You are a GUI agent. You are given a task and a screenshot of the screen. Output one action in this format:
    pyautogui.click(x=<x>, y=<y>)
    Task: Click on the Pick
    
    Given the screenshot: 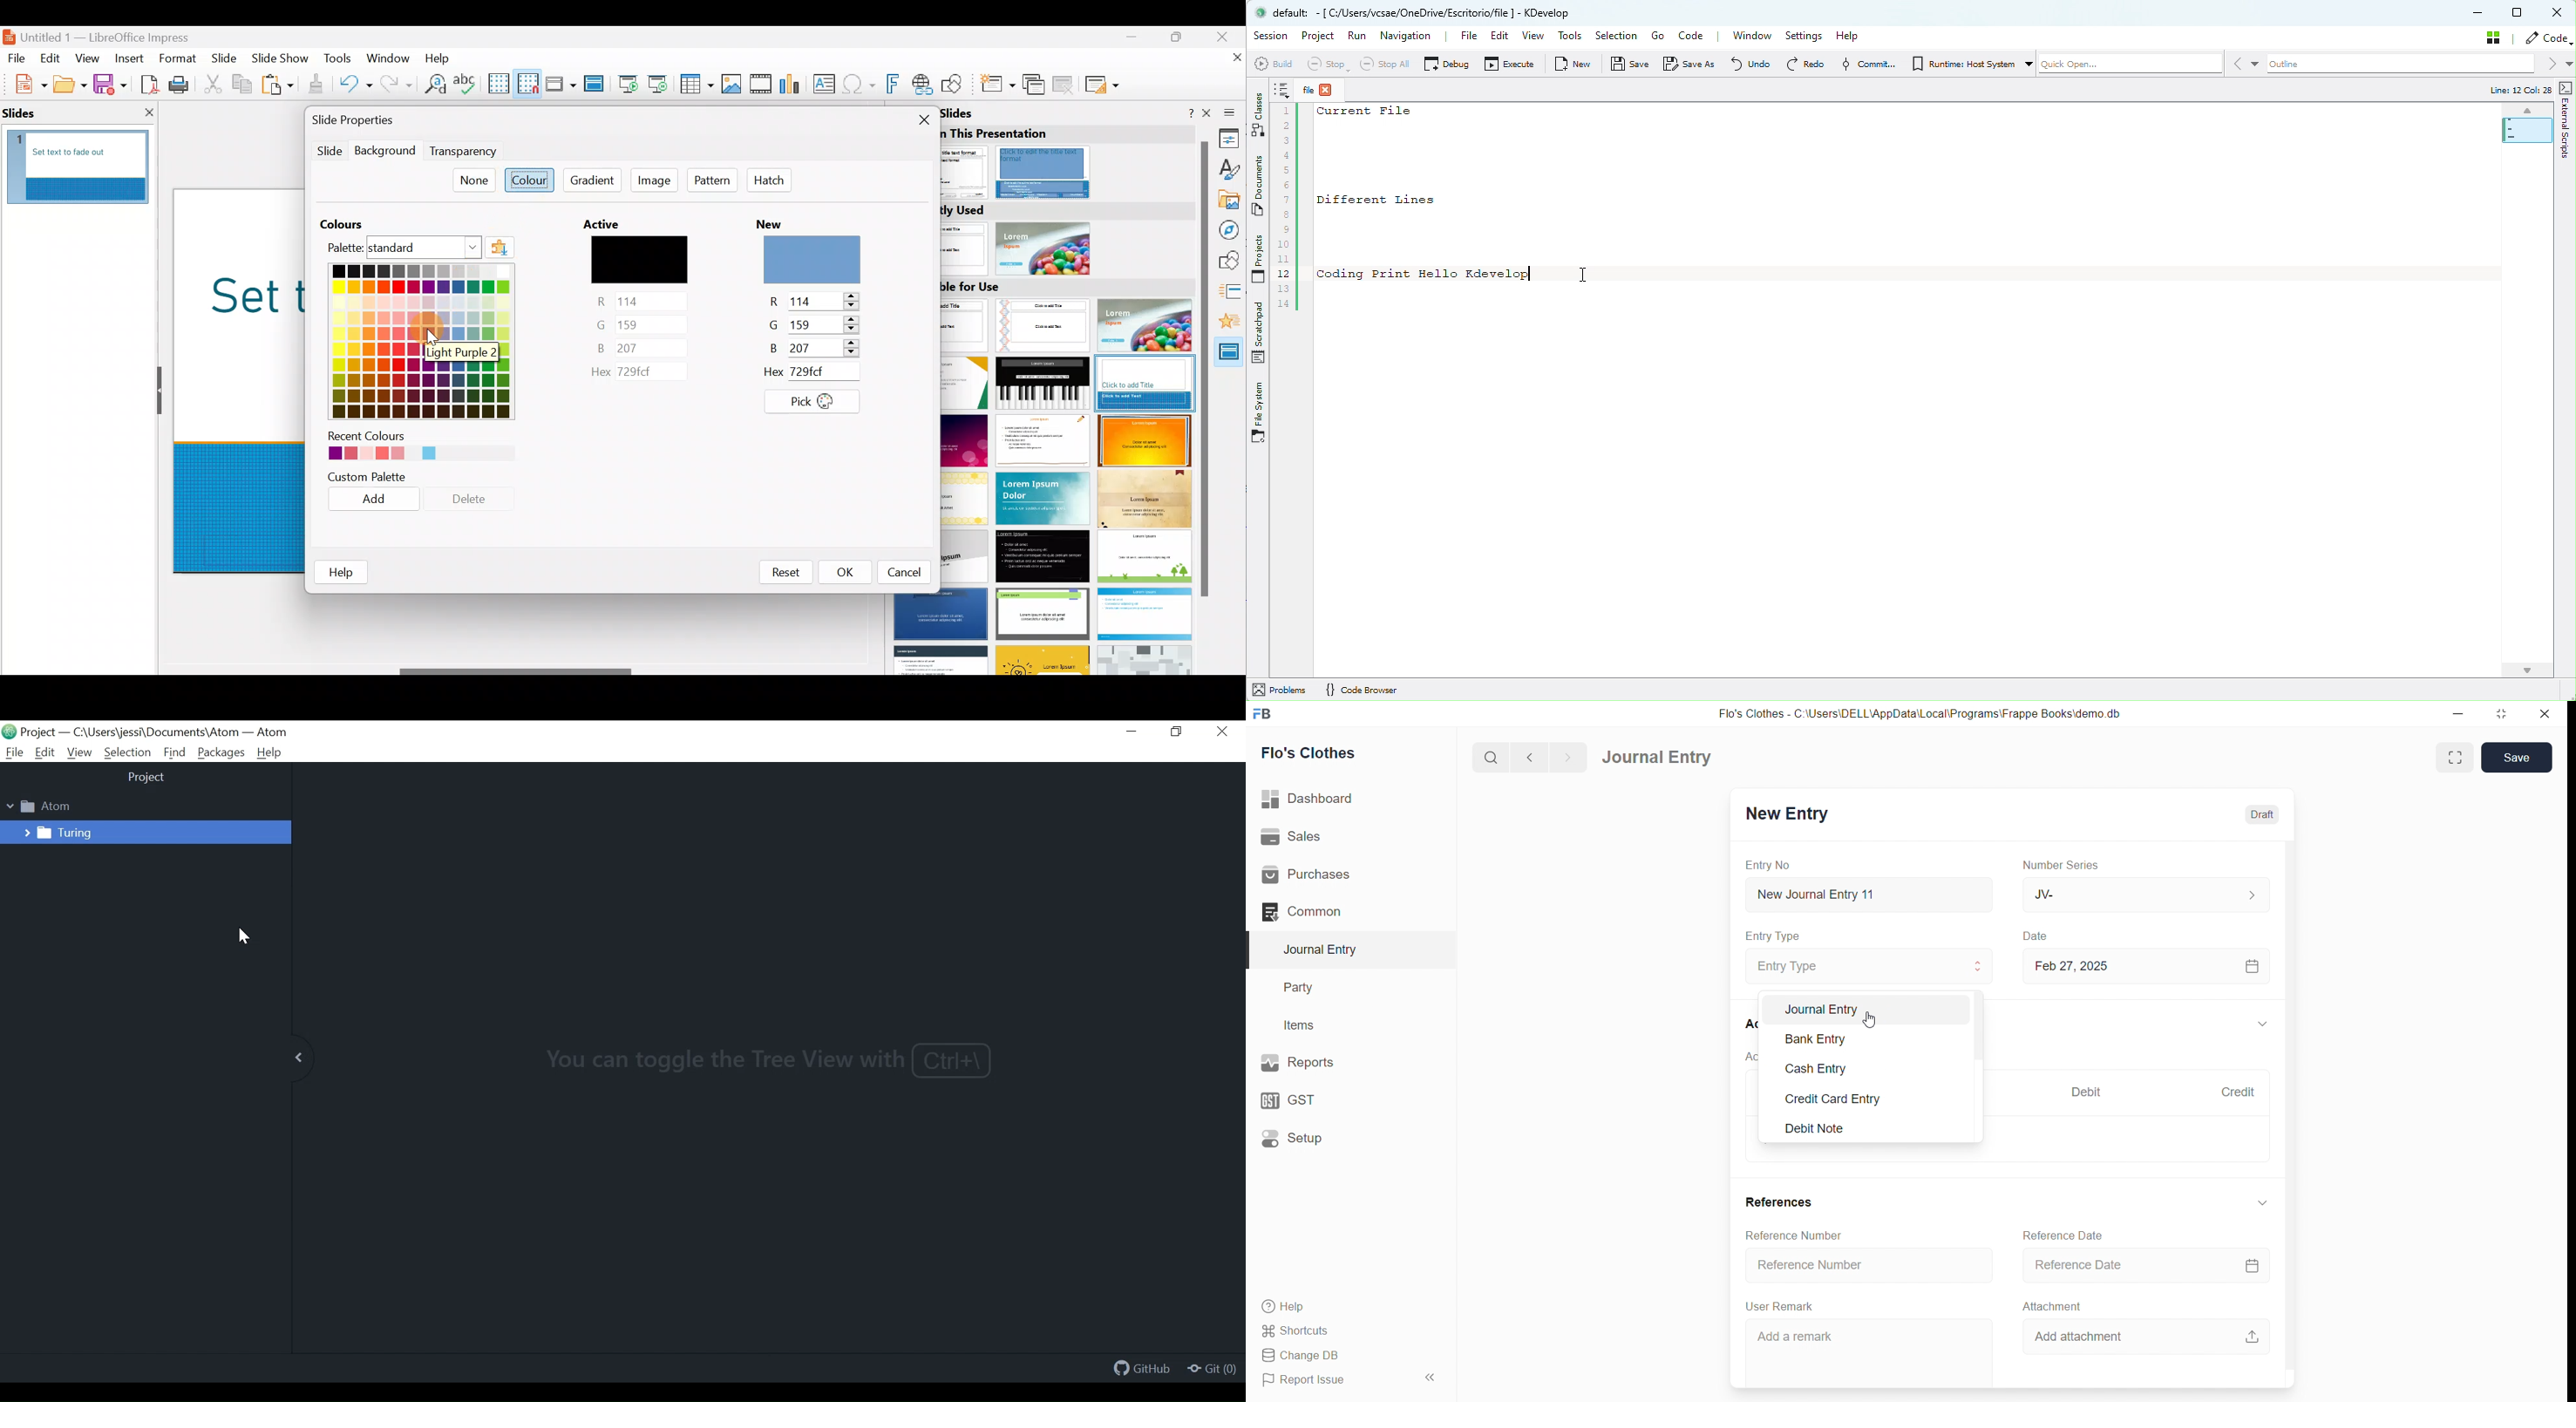 What is the action you would take?
    pyautogui.click(x=813, y=402)
    